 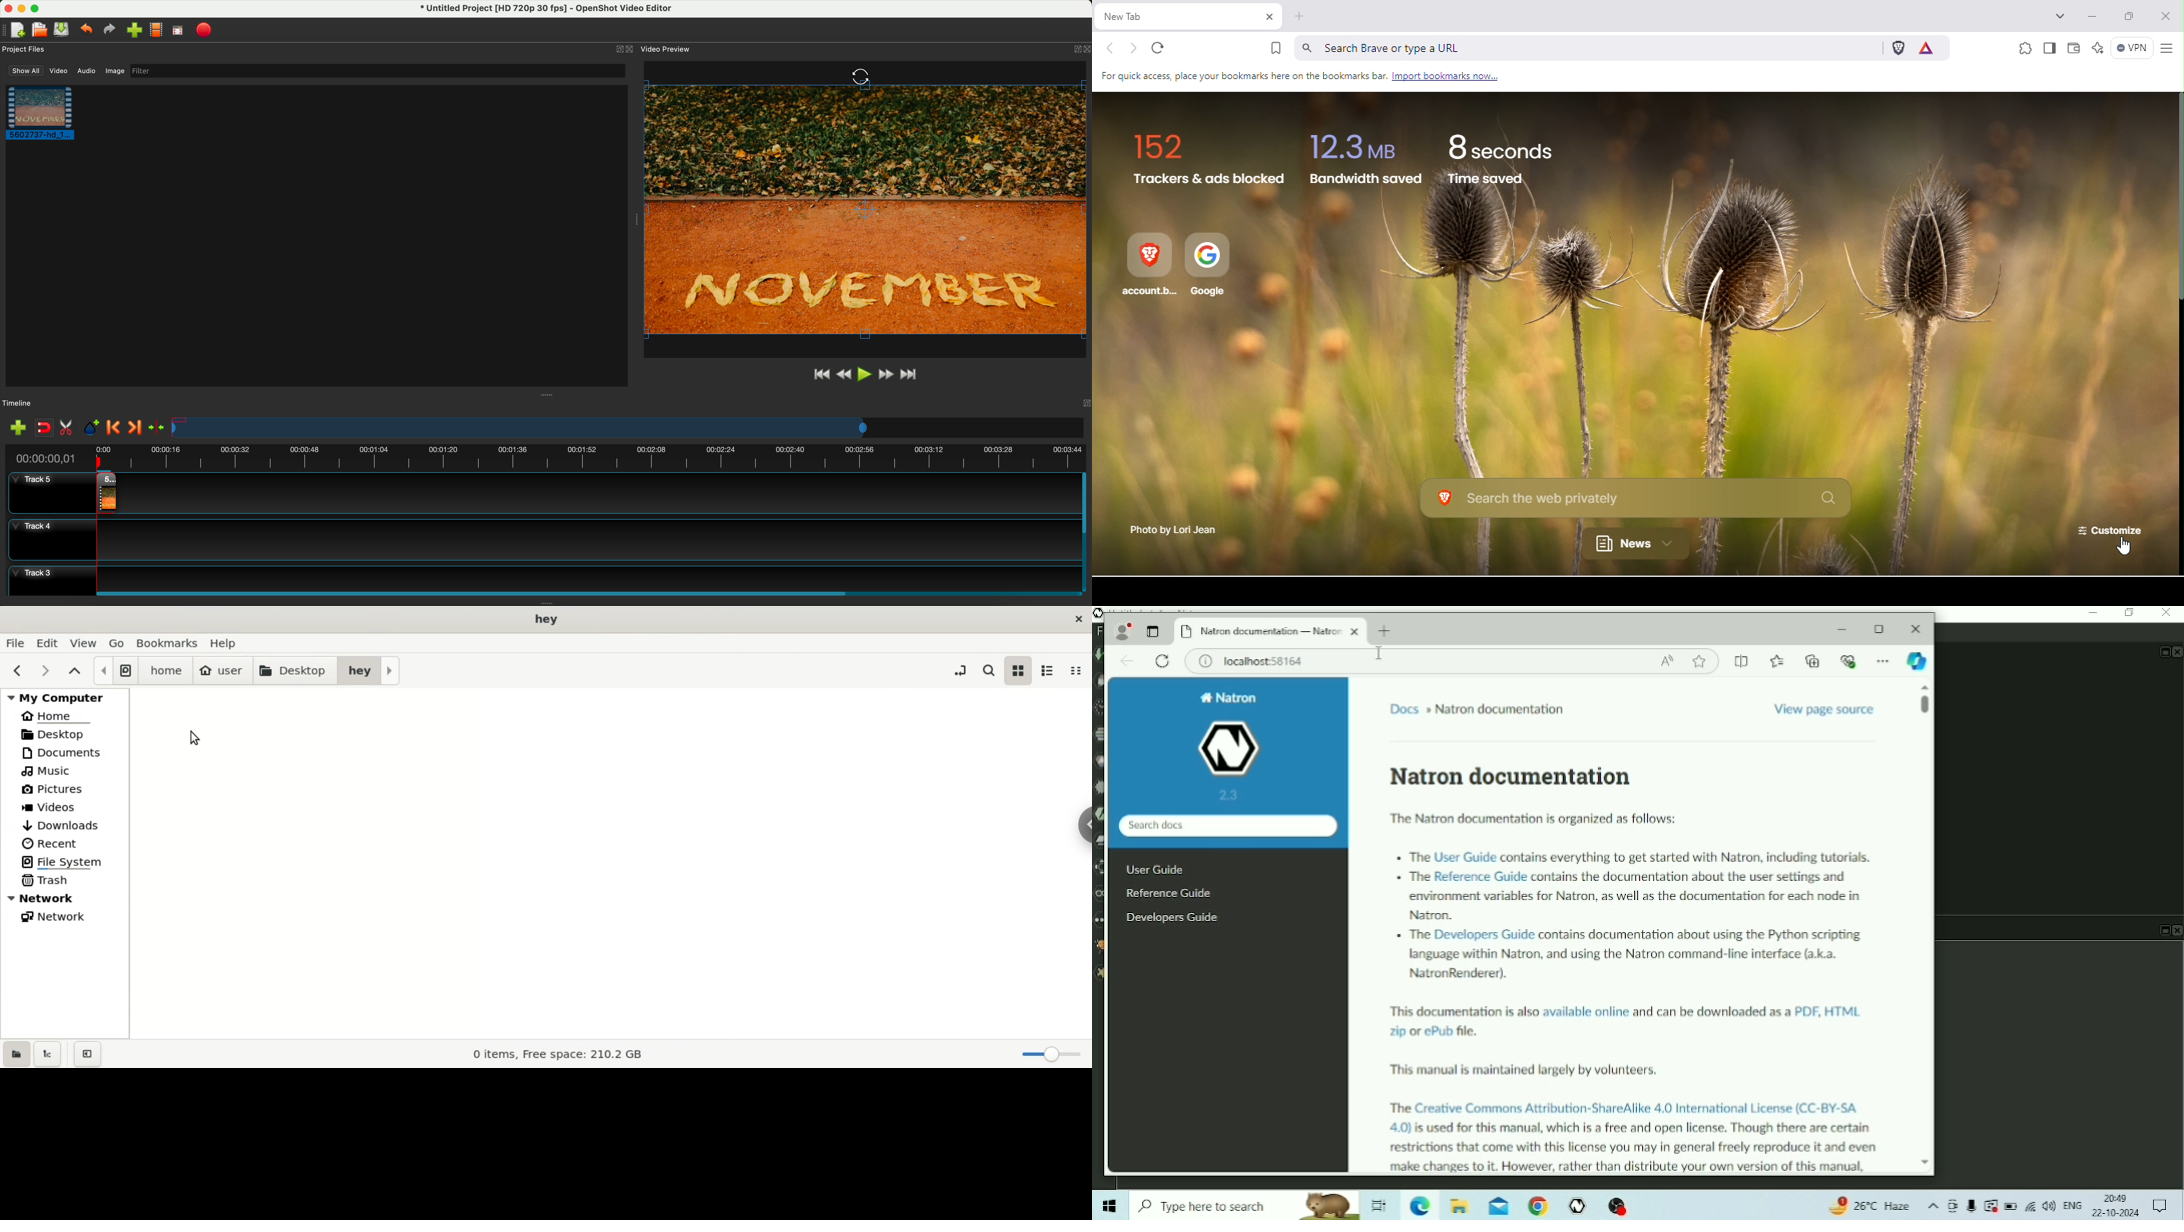 What do you see at coordinates (87, 71) in the screenshot?
I see `audio` at bounding box center [87, 71].